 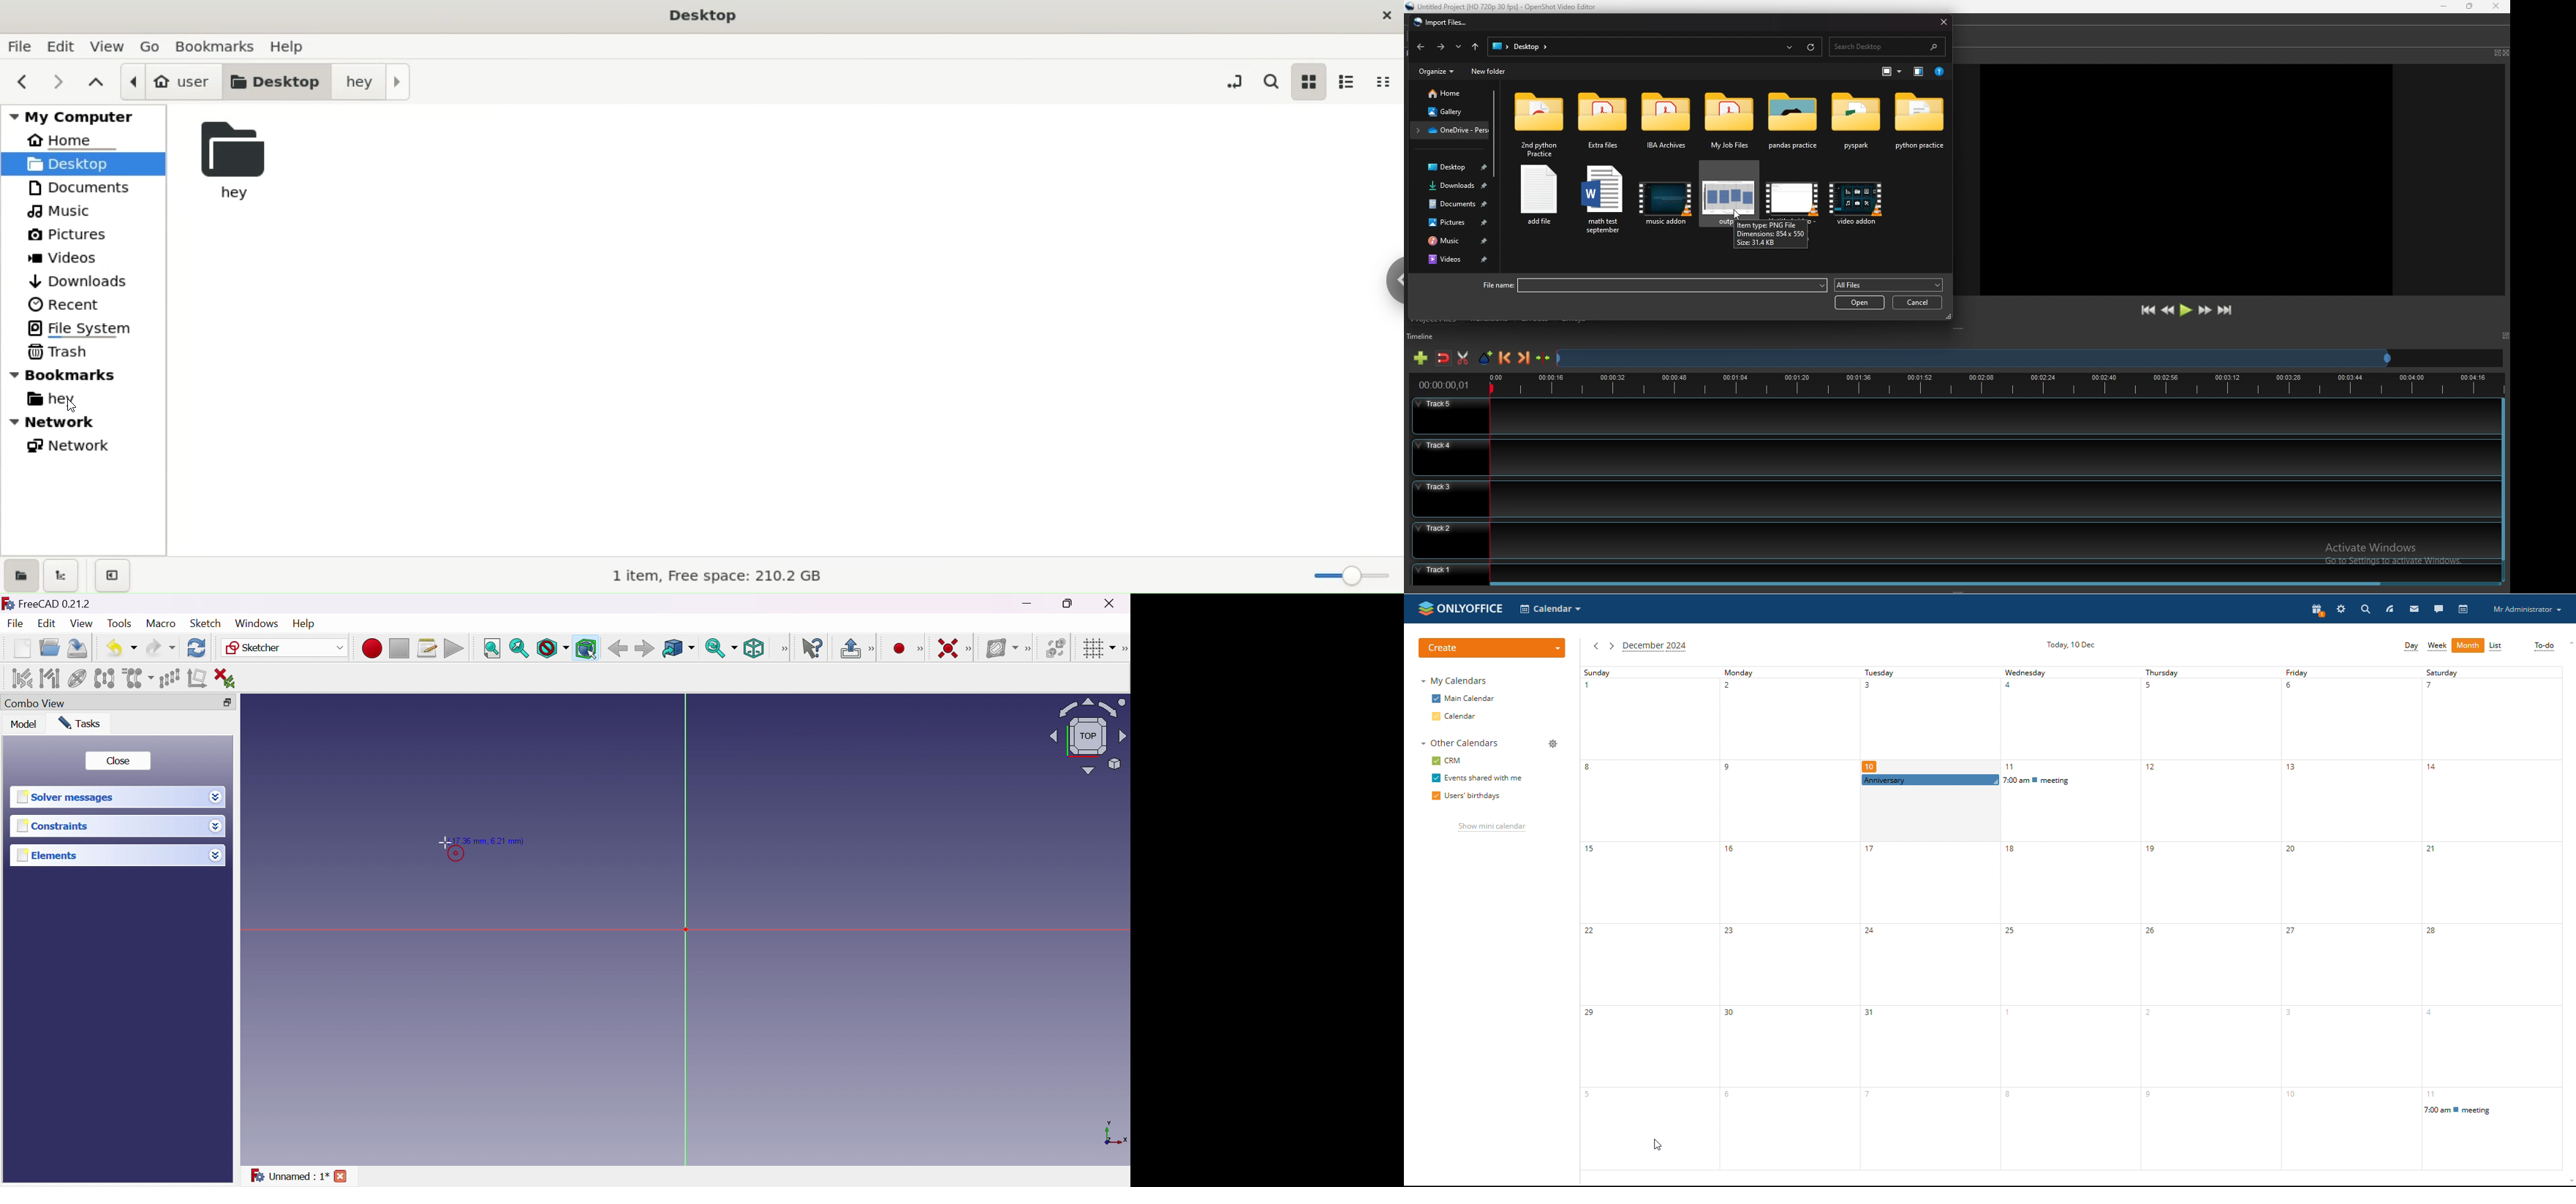 I want to click on Solver messages, so click(x=67, y=795).